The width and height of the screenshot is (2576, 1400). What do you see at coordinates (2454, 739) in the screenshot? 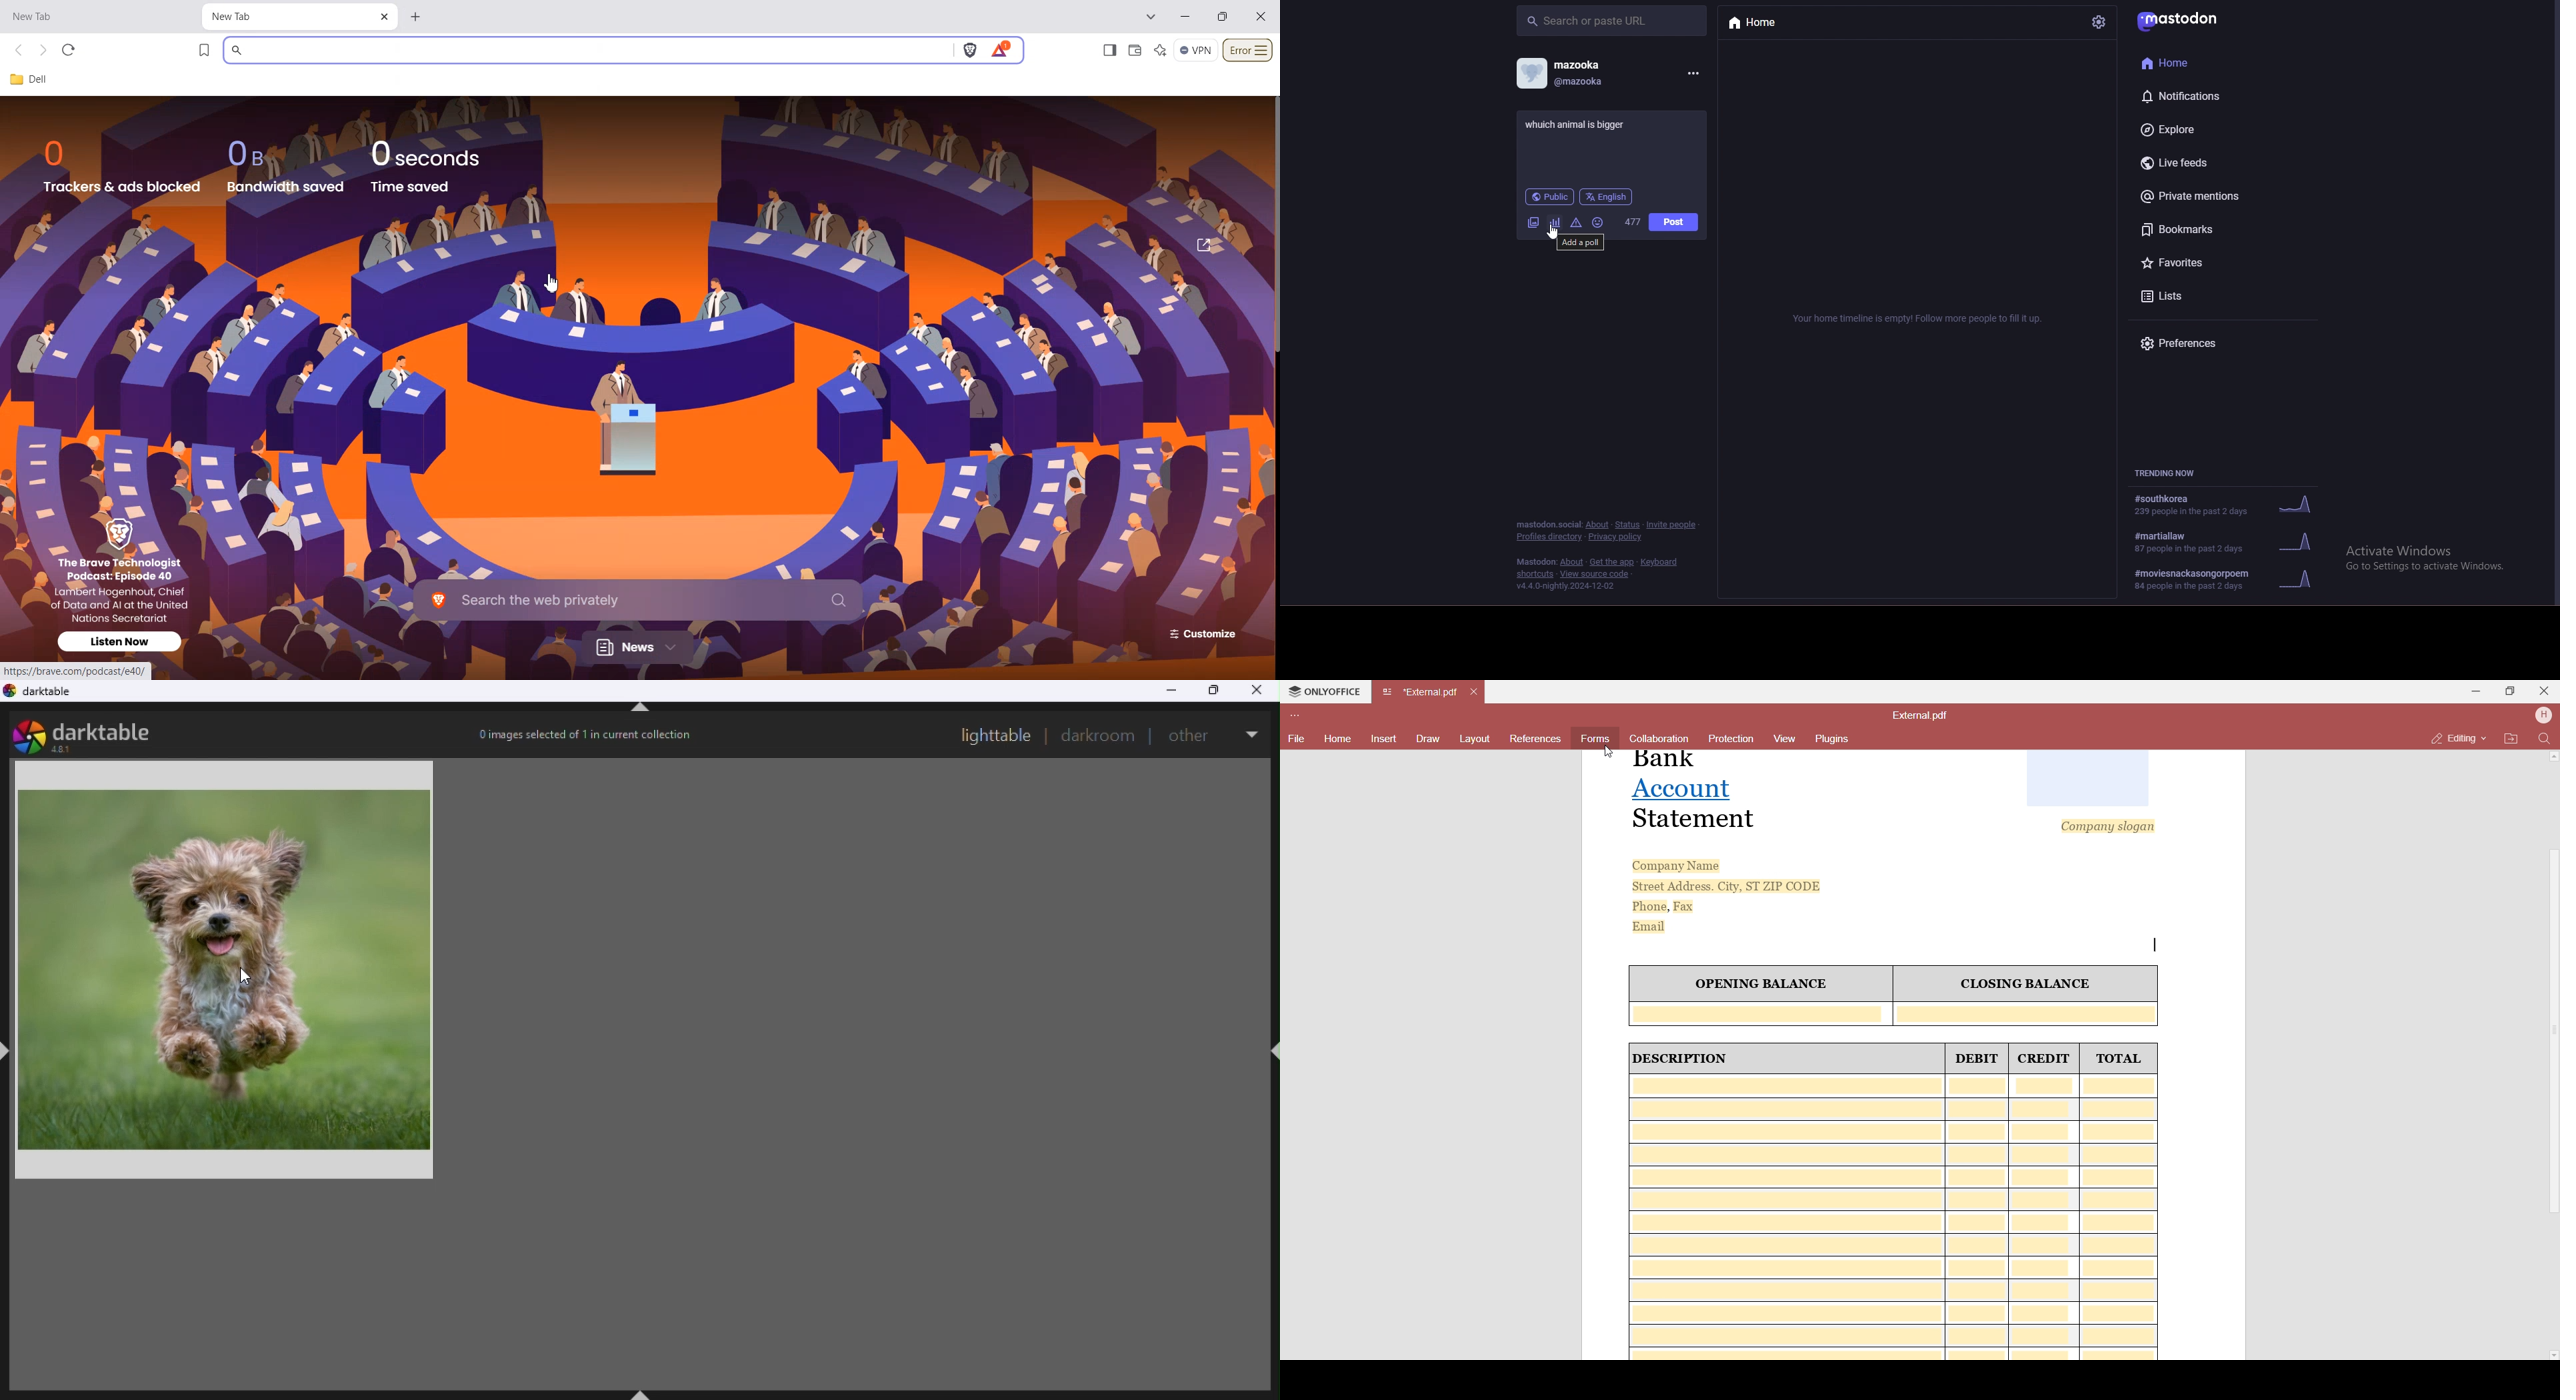
I see `Editing` at bounding box center [2454, 739].